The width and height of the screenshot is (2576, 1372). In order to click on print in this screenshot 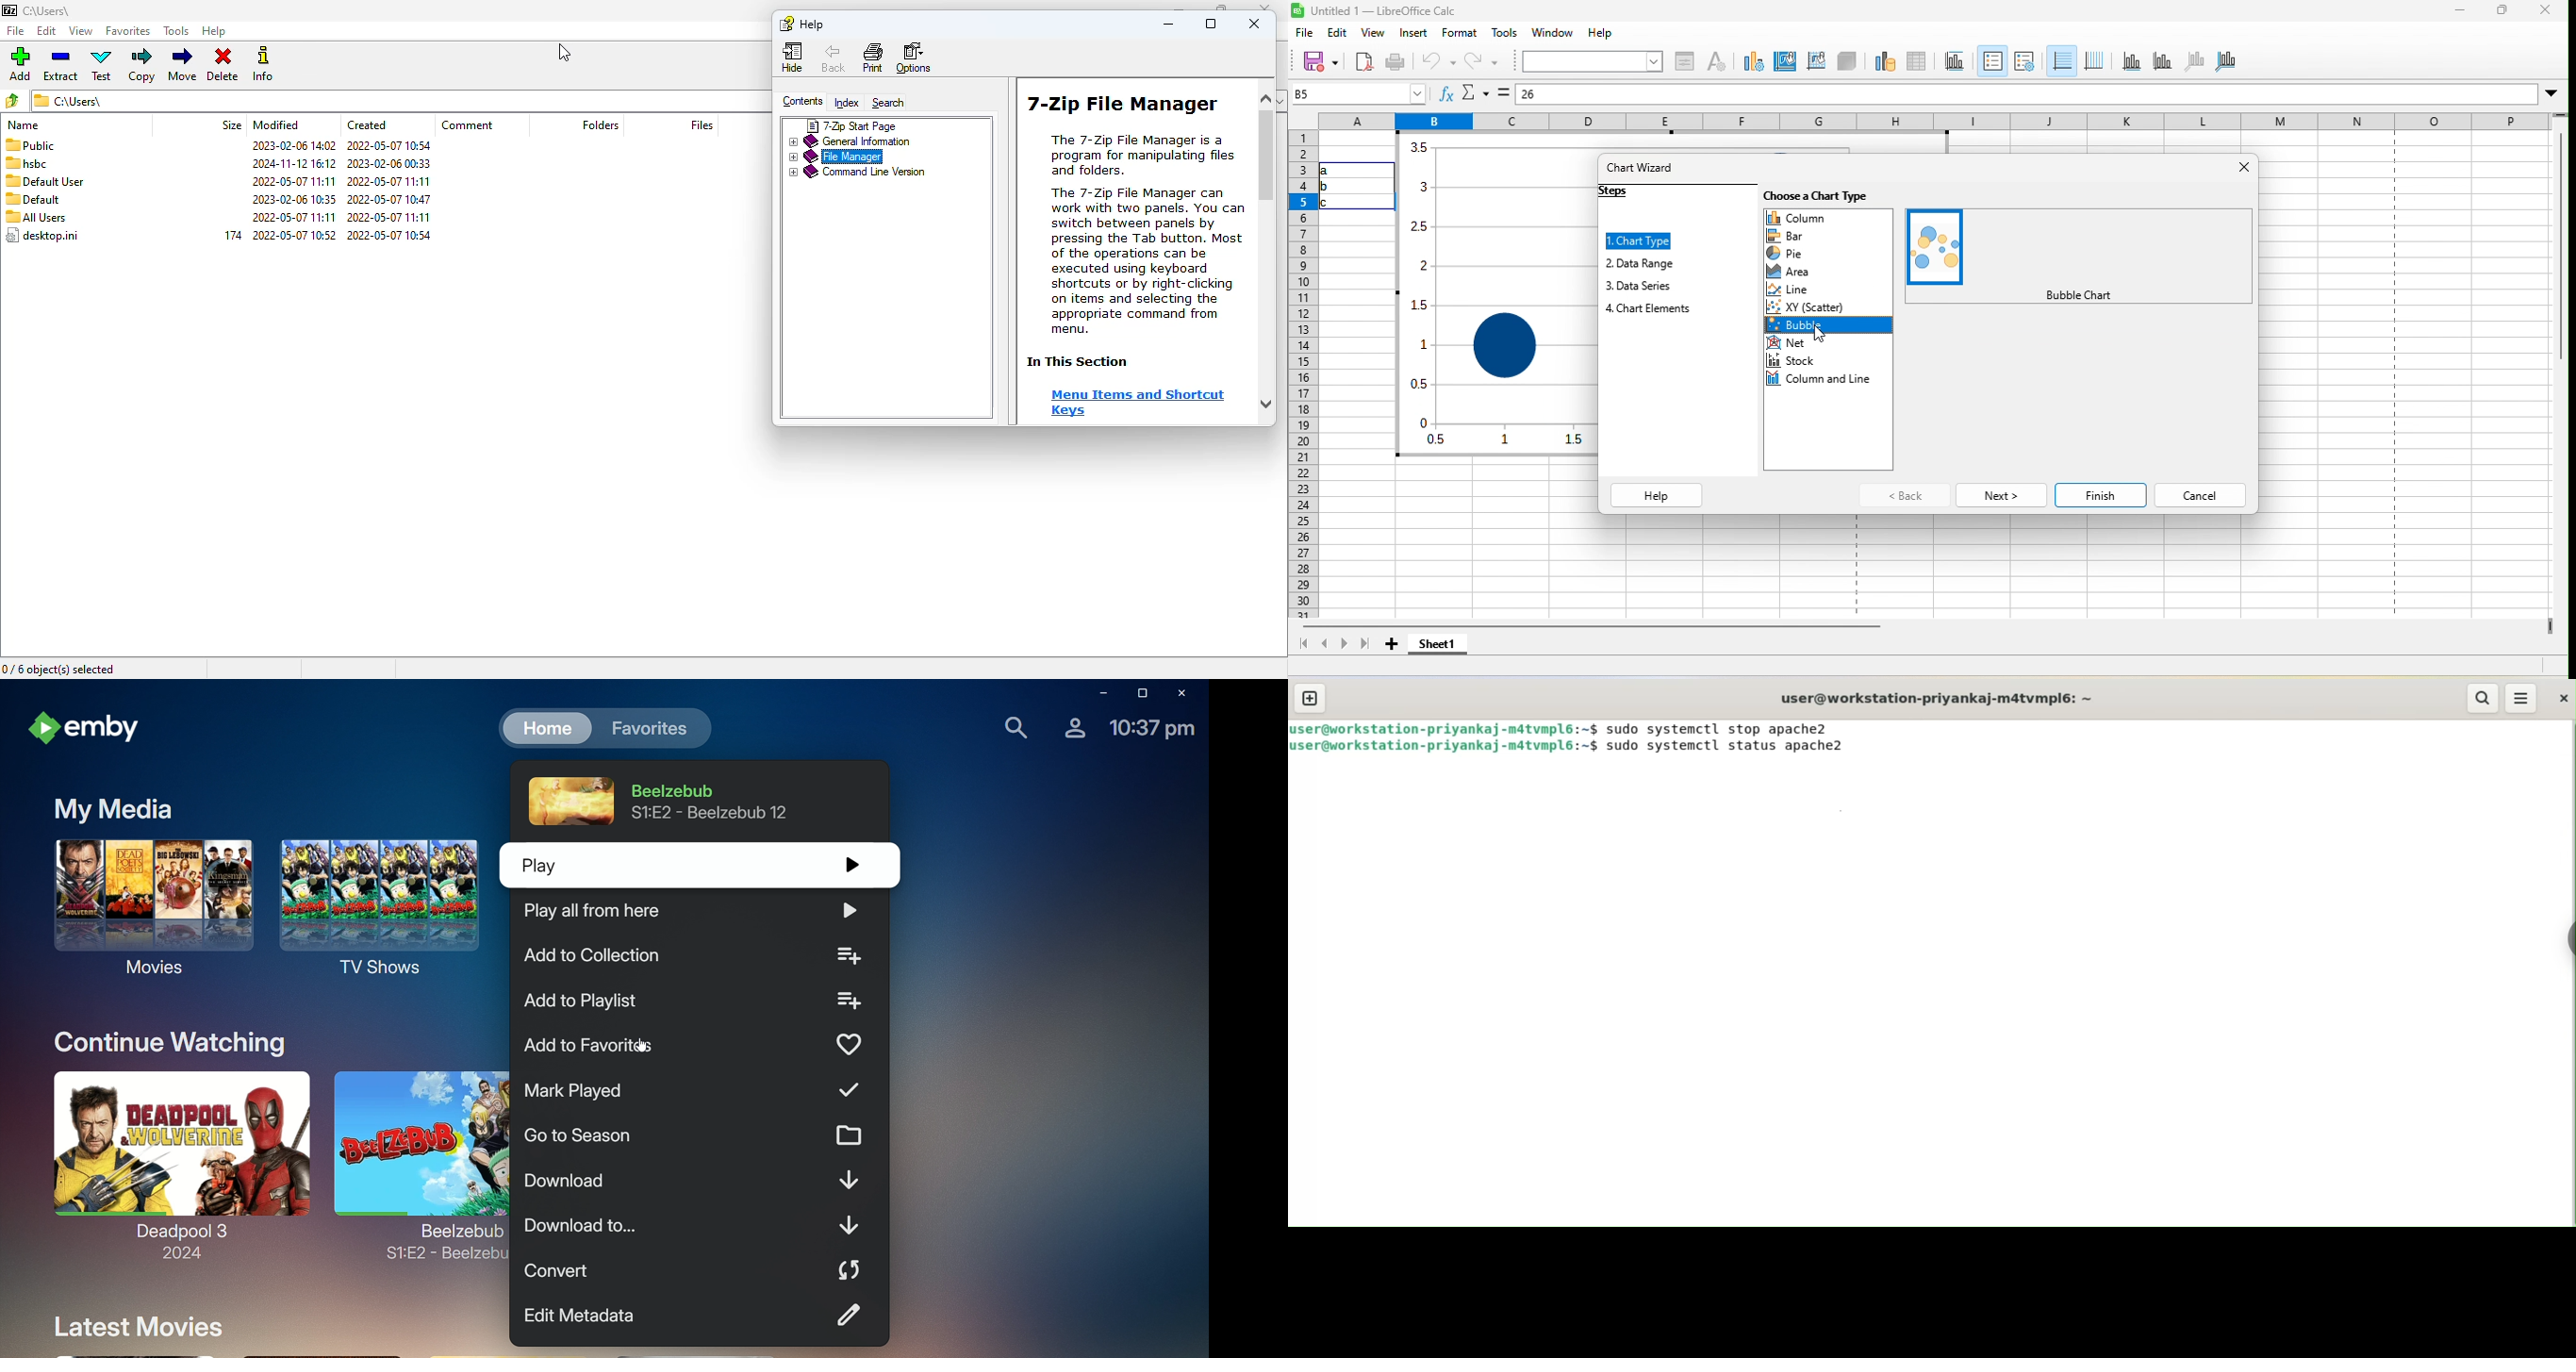, I will do `click(1395, 62)`.